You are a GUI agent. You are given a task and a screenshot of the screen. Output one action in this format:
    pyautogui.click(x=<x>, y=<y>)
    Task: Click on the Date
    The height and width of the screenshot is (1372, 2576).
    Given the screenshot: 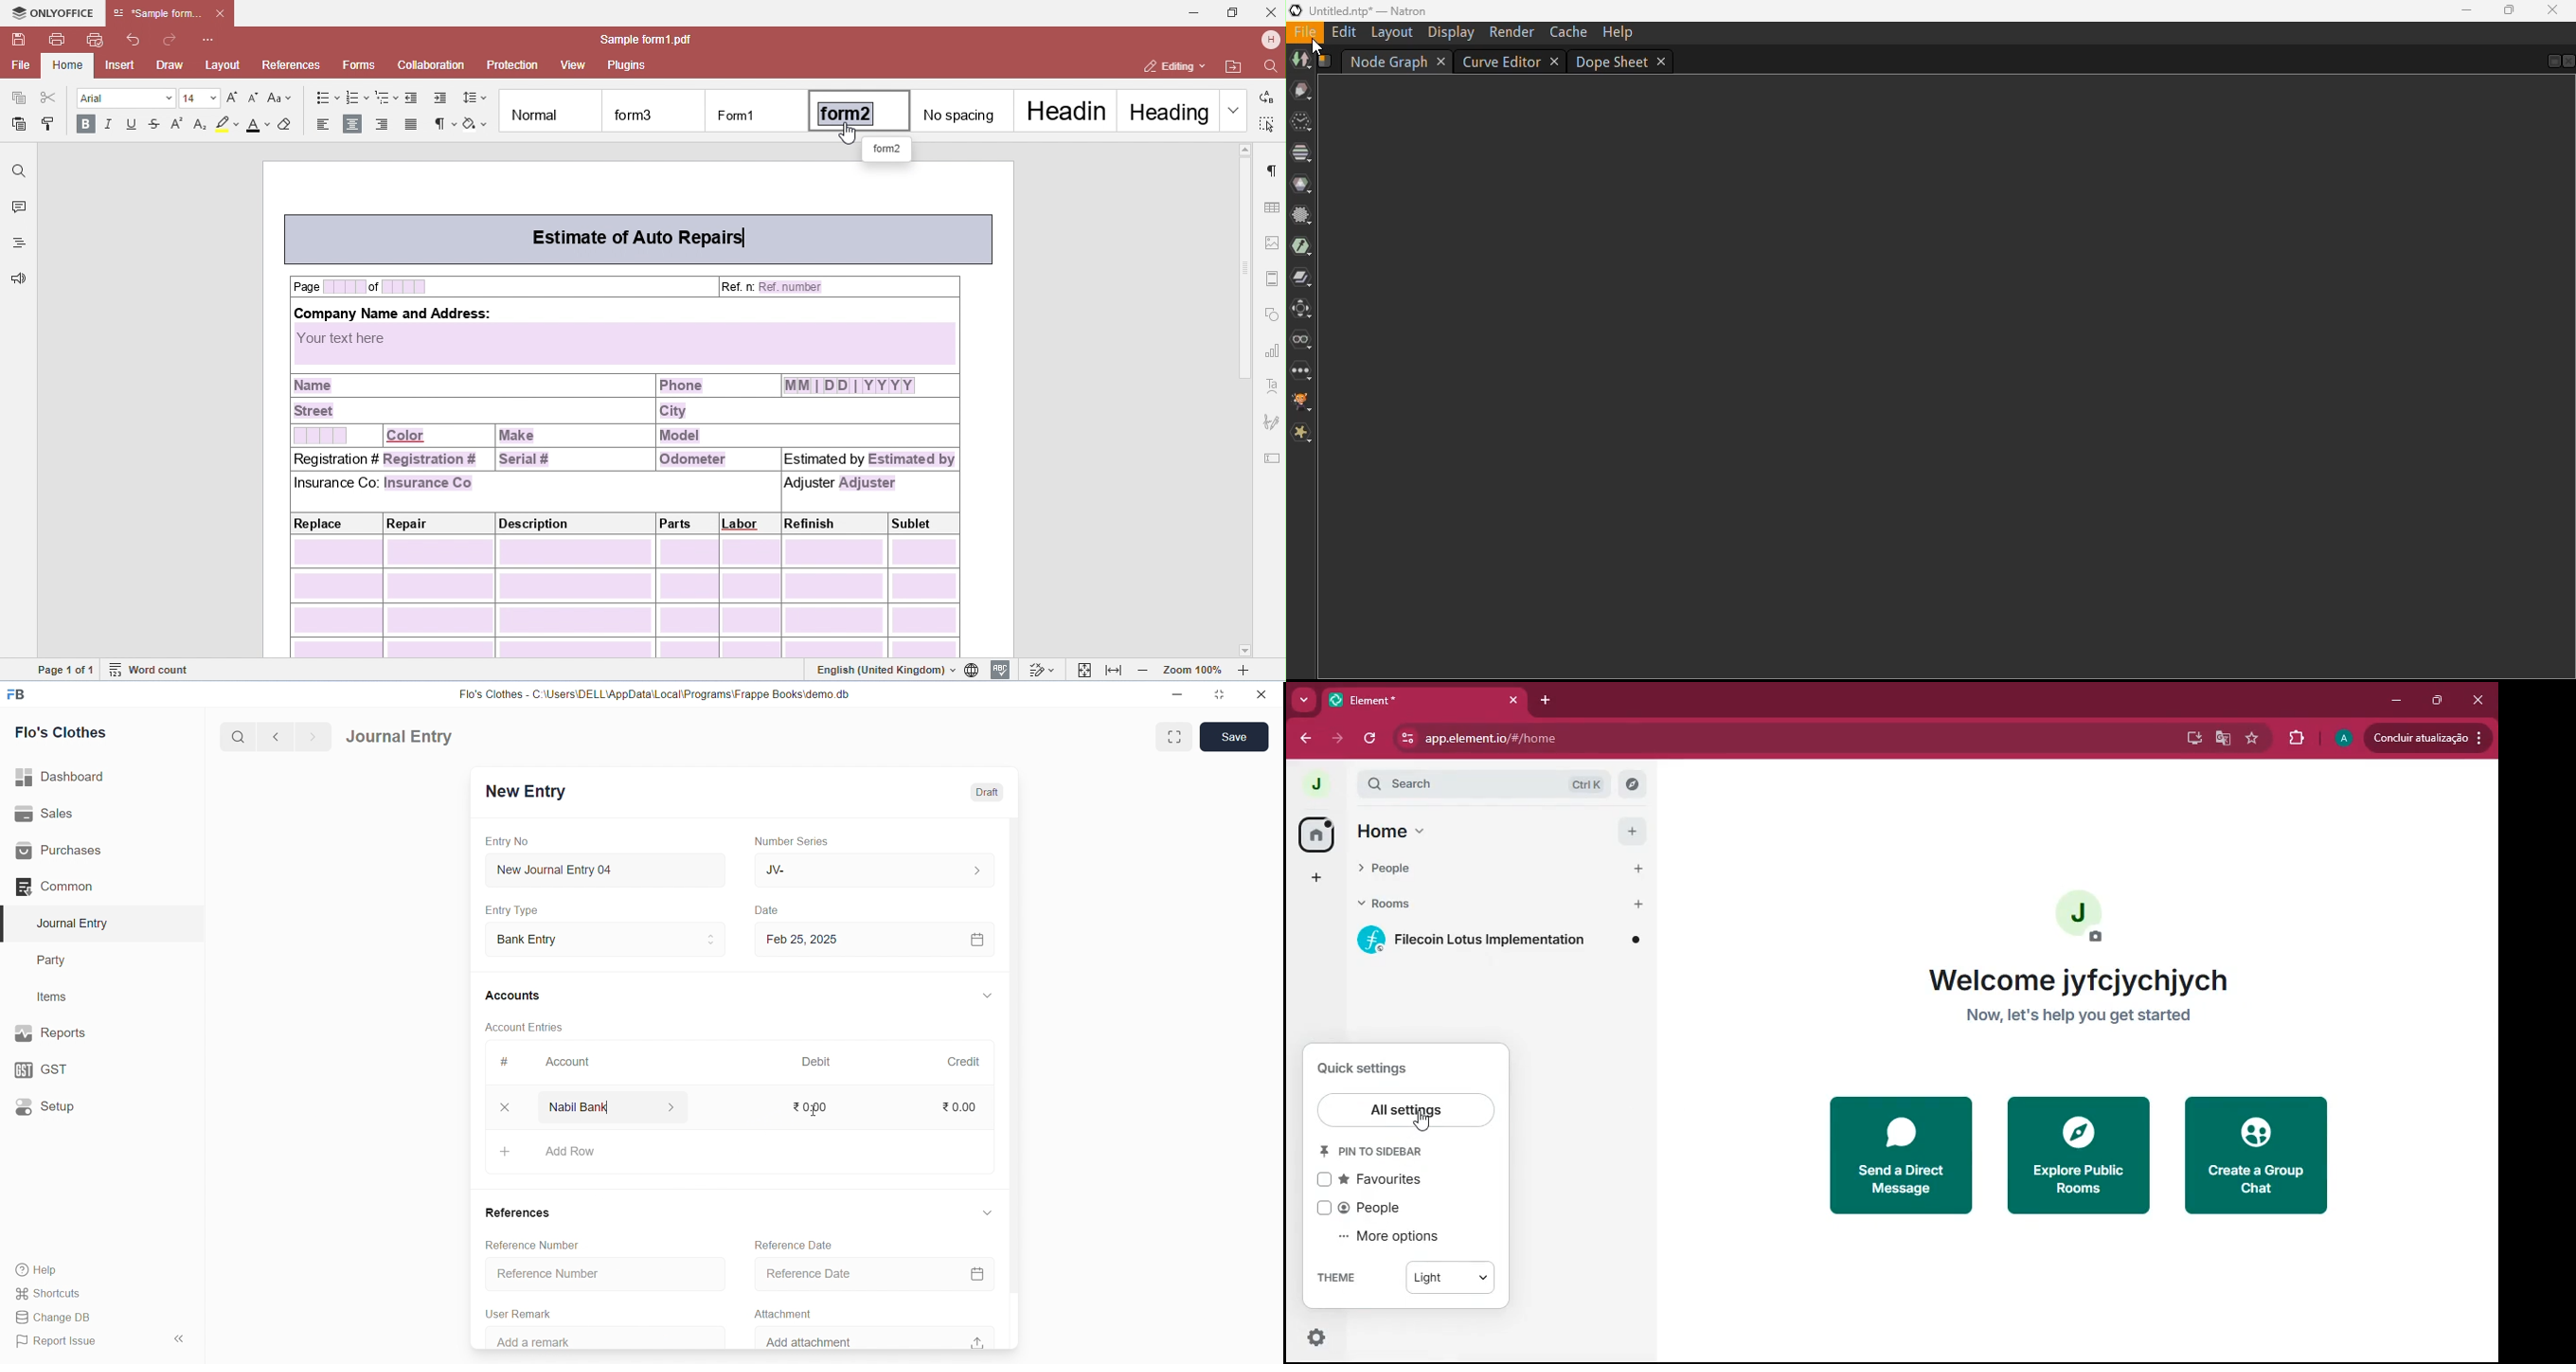 What is the action you would take?
    pyautogui.click(x=769, y=911)
    